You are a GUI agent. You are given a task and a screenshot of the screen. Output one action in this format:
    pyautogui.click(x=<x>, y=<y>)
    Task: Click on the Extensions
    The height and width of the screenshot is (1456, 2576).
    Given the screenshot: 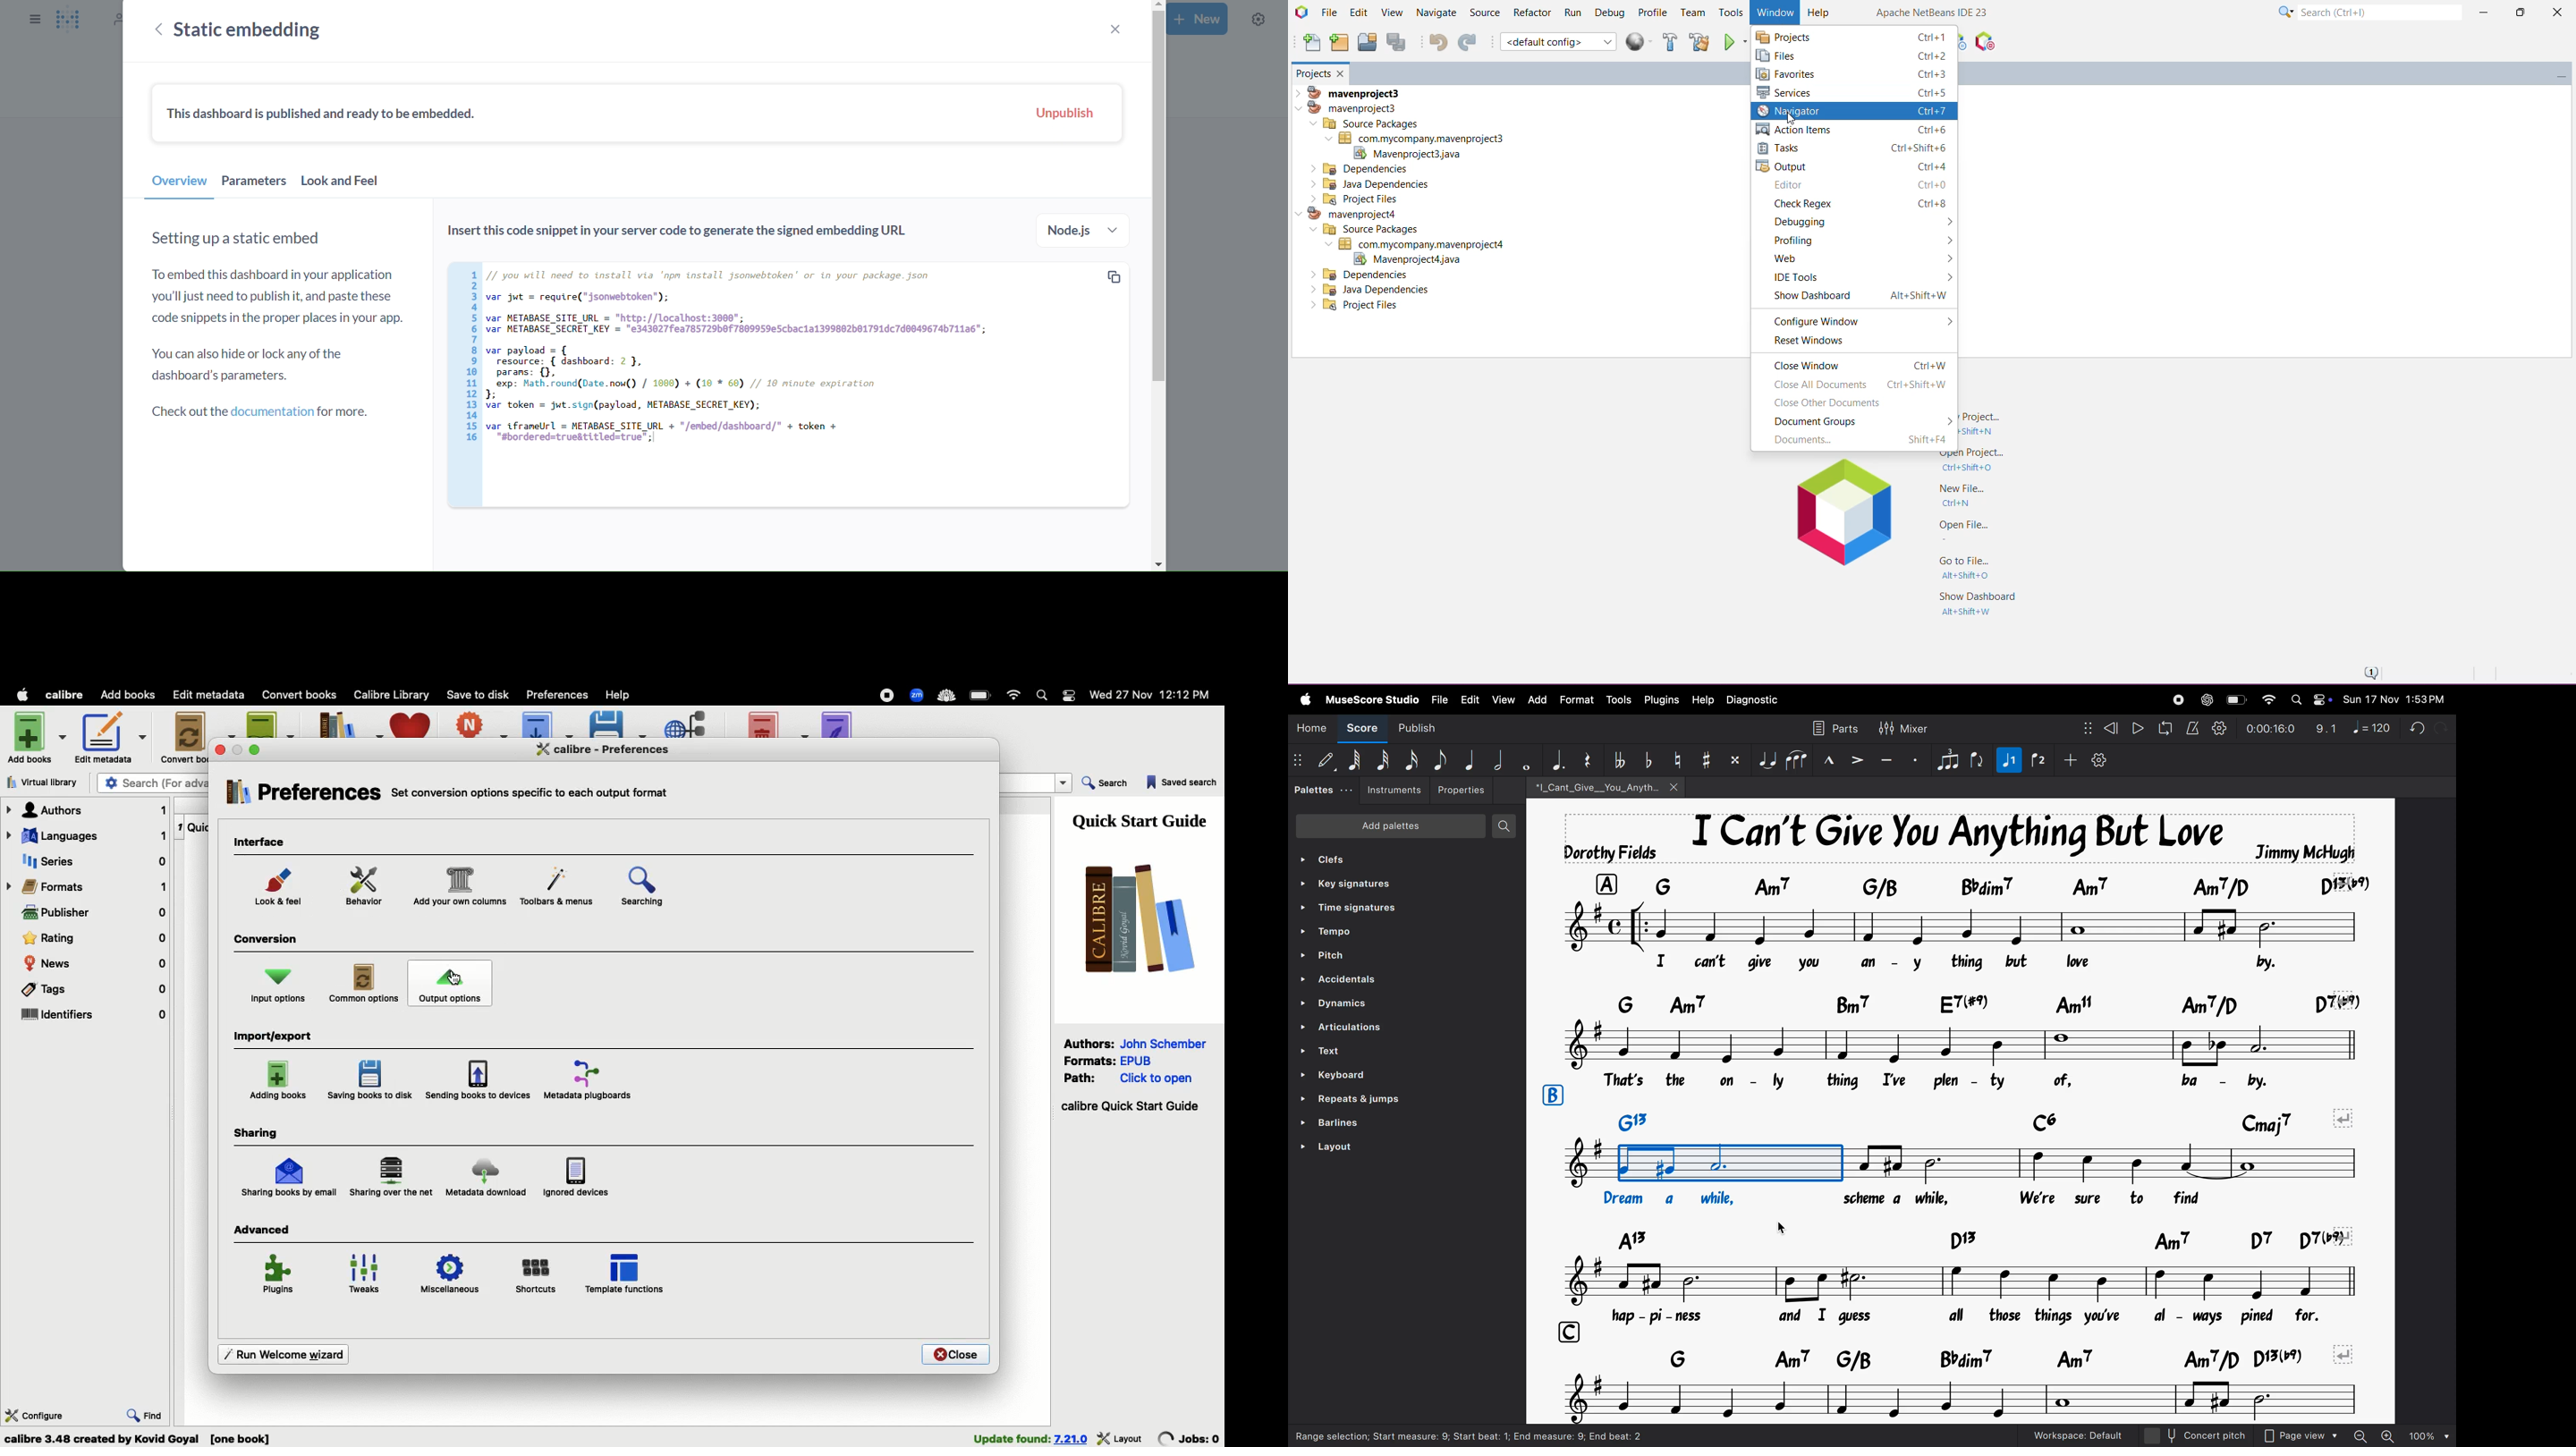 What is the action you would take?
    pyautogui.click(x=919, y=697)
    